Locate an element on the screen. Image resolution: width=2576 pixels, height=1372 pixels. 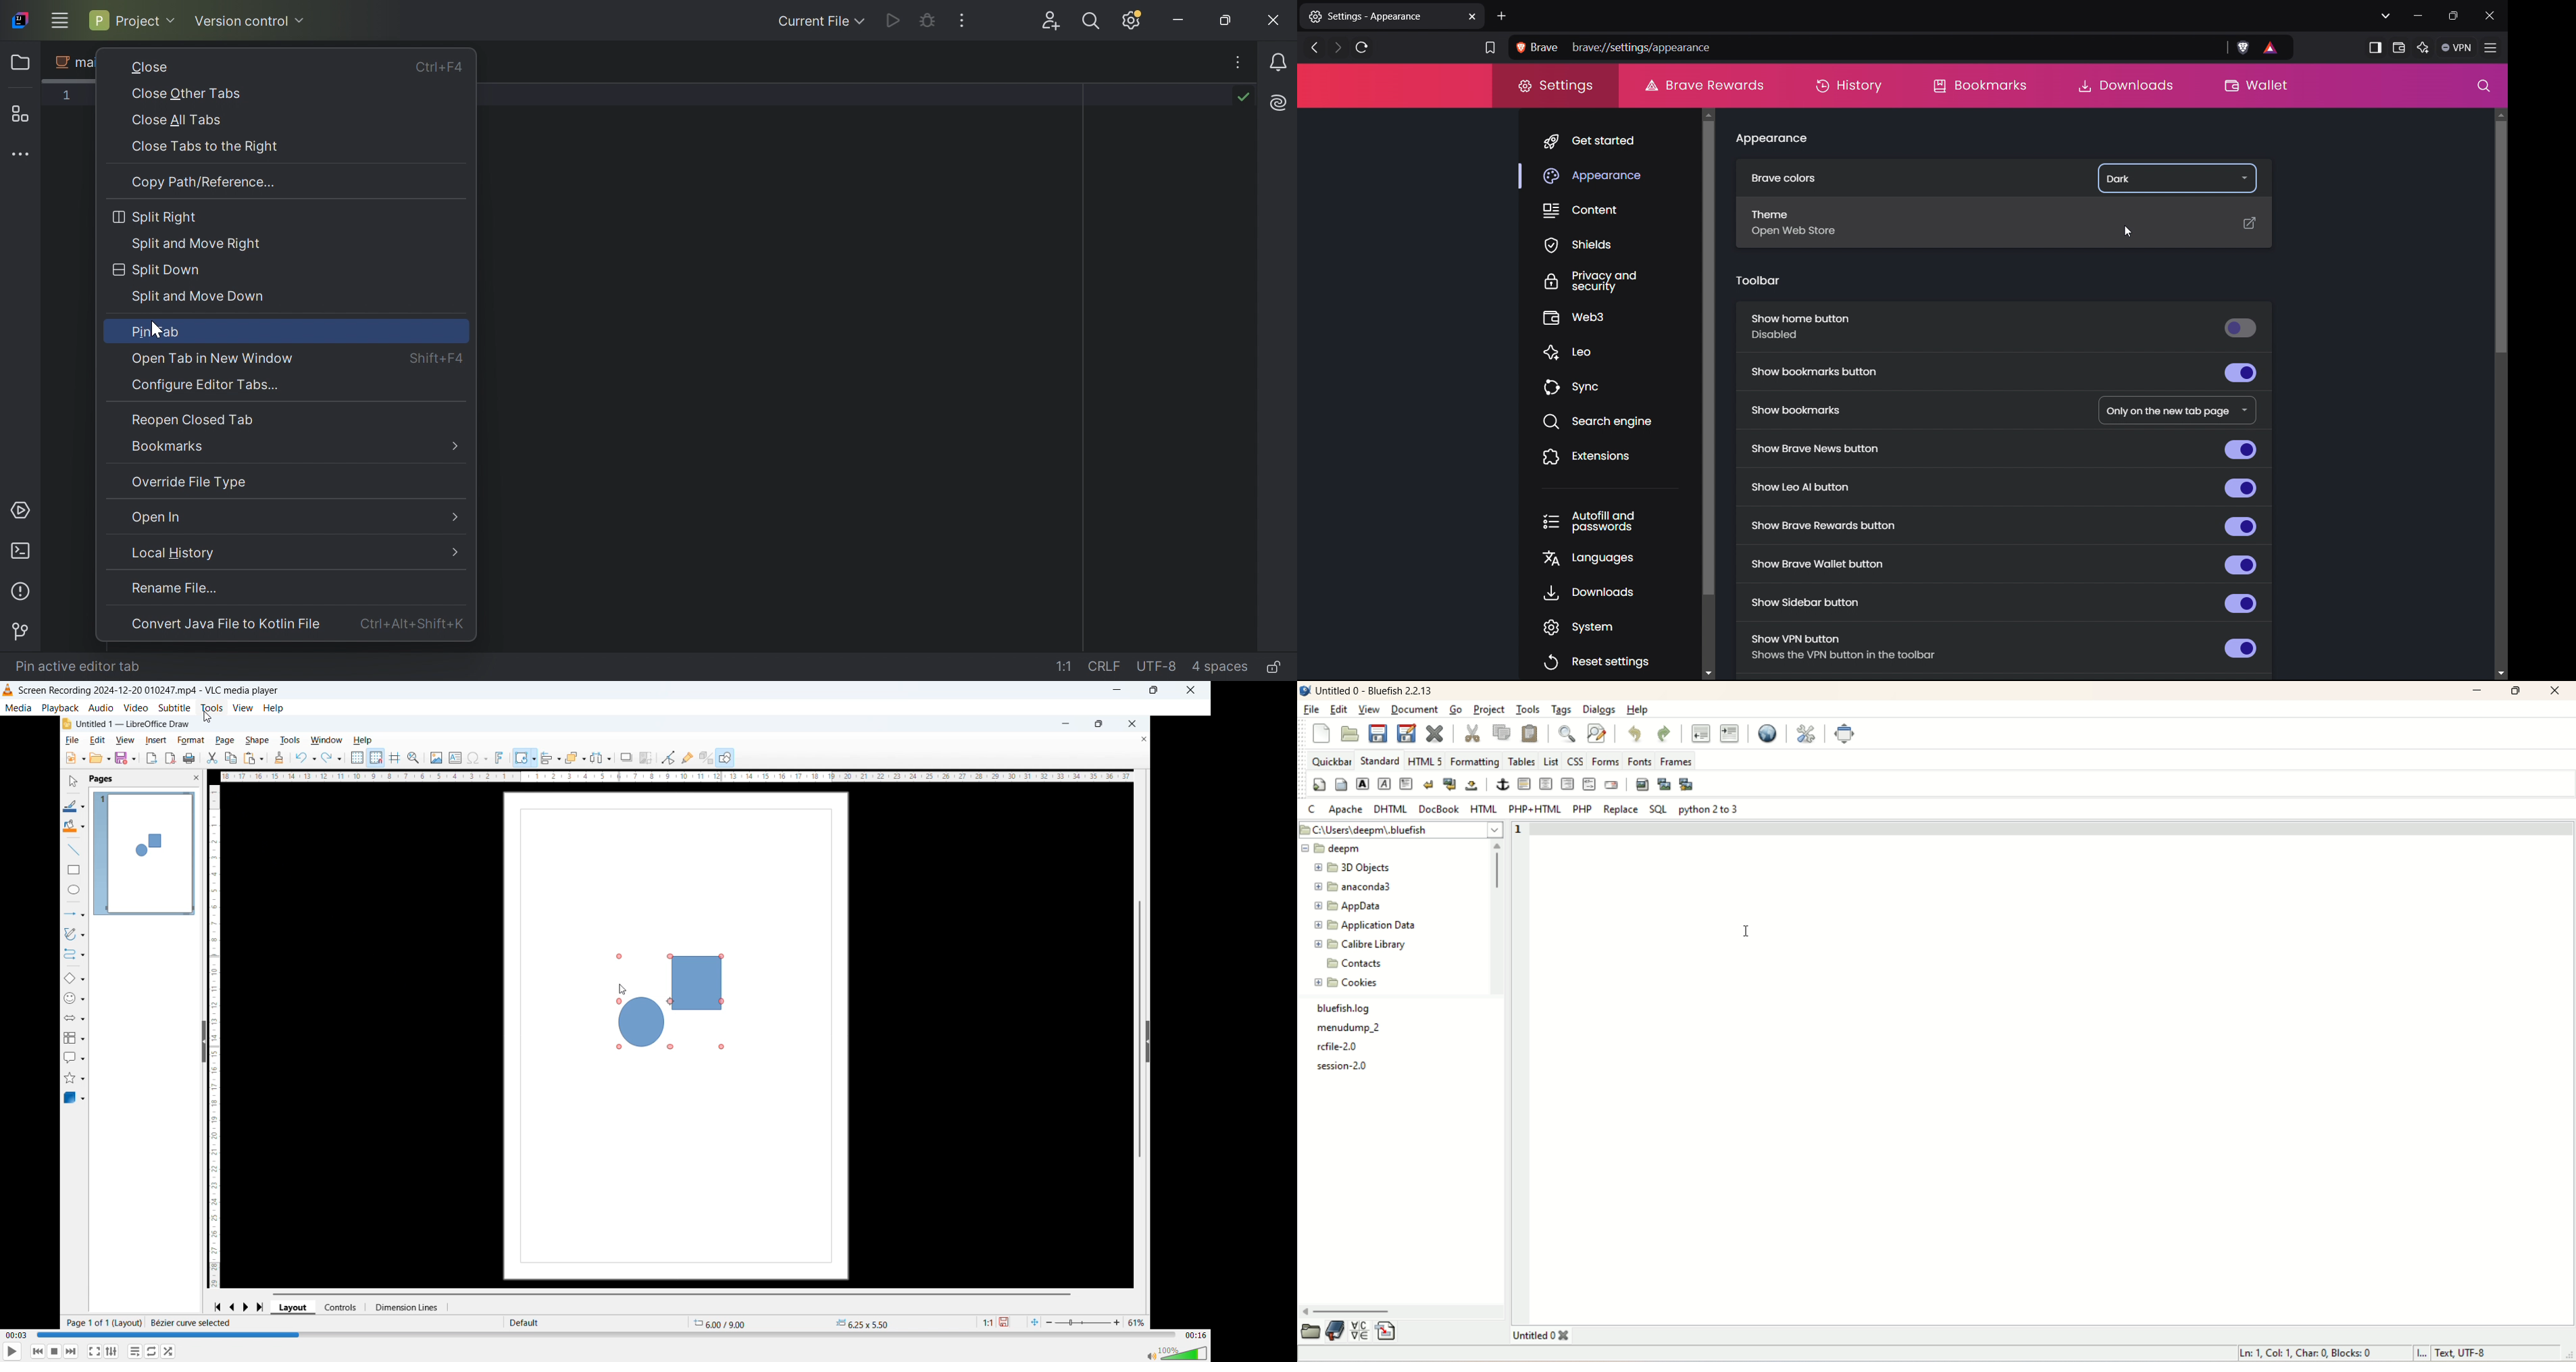
downloads is located at coordinates (2124, 86).